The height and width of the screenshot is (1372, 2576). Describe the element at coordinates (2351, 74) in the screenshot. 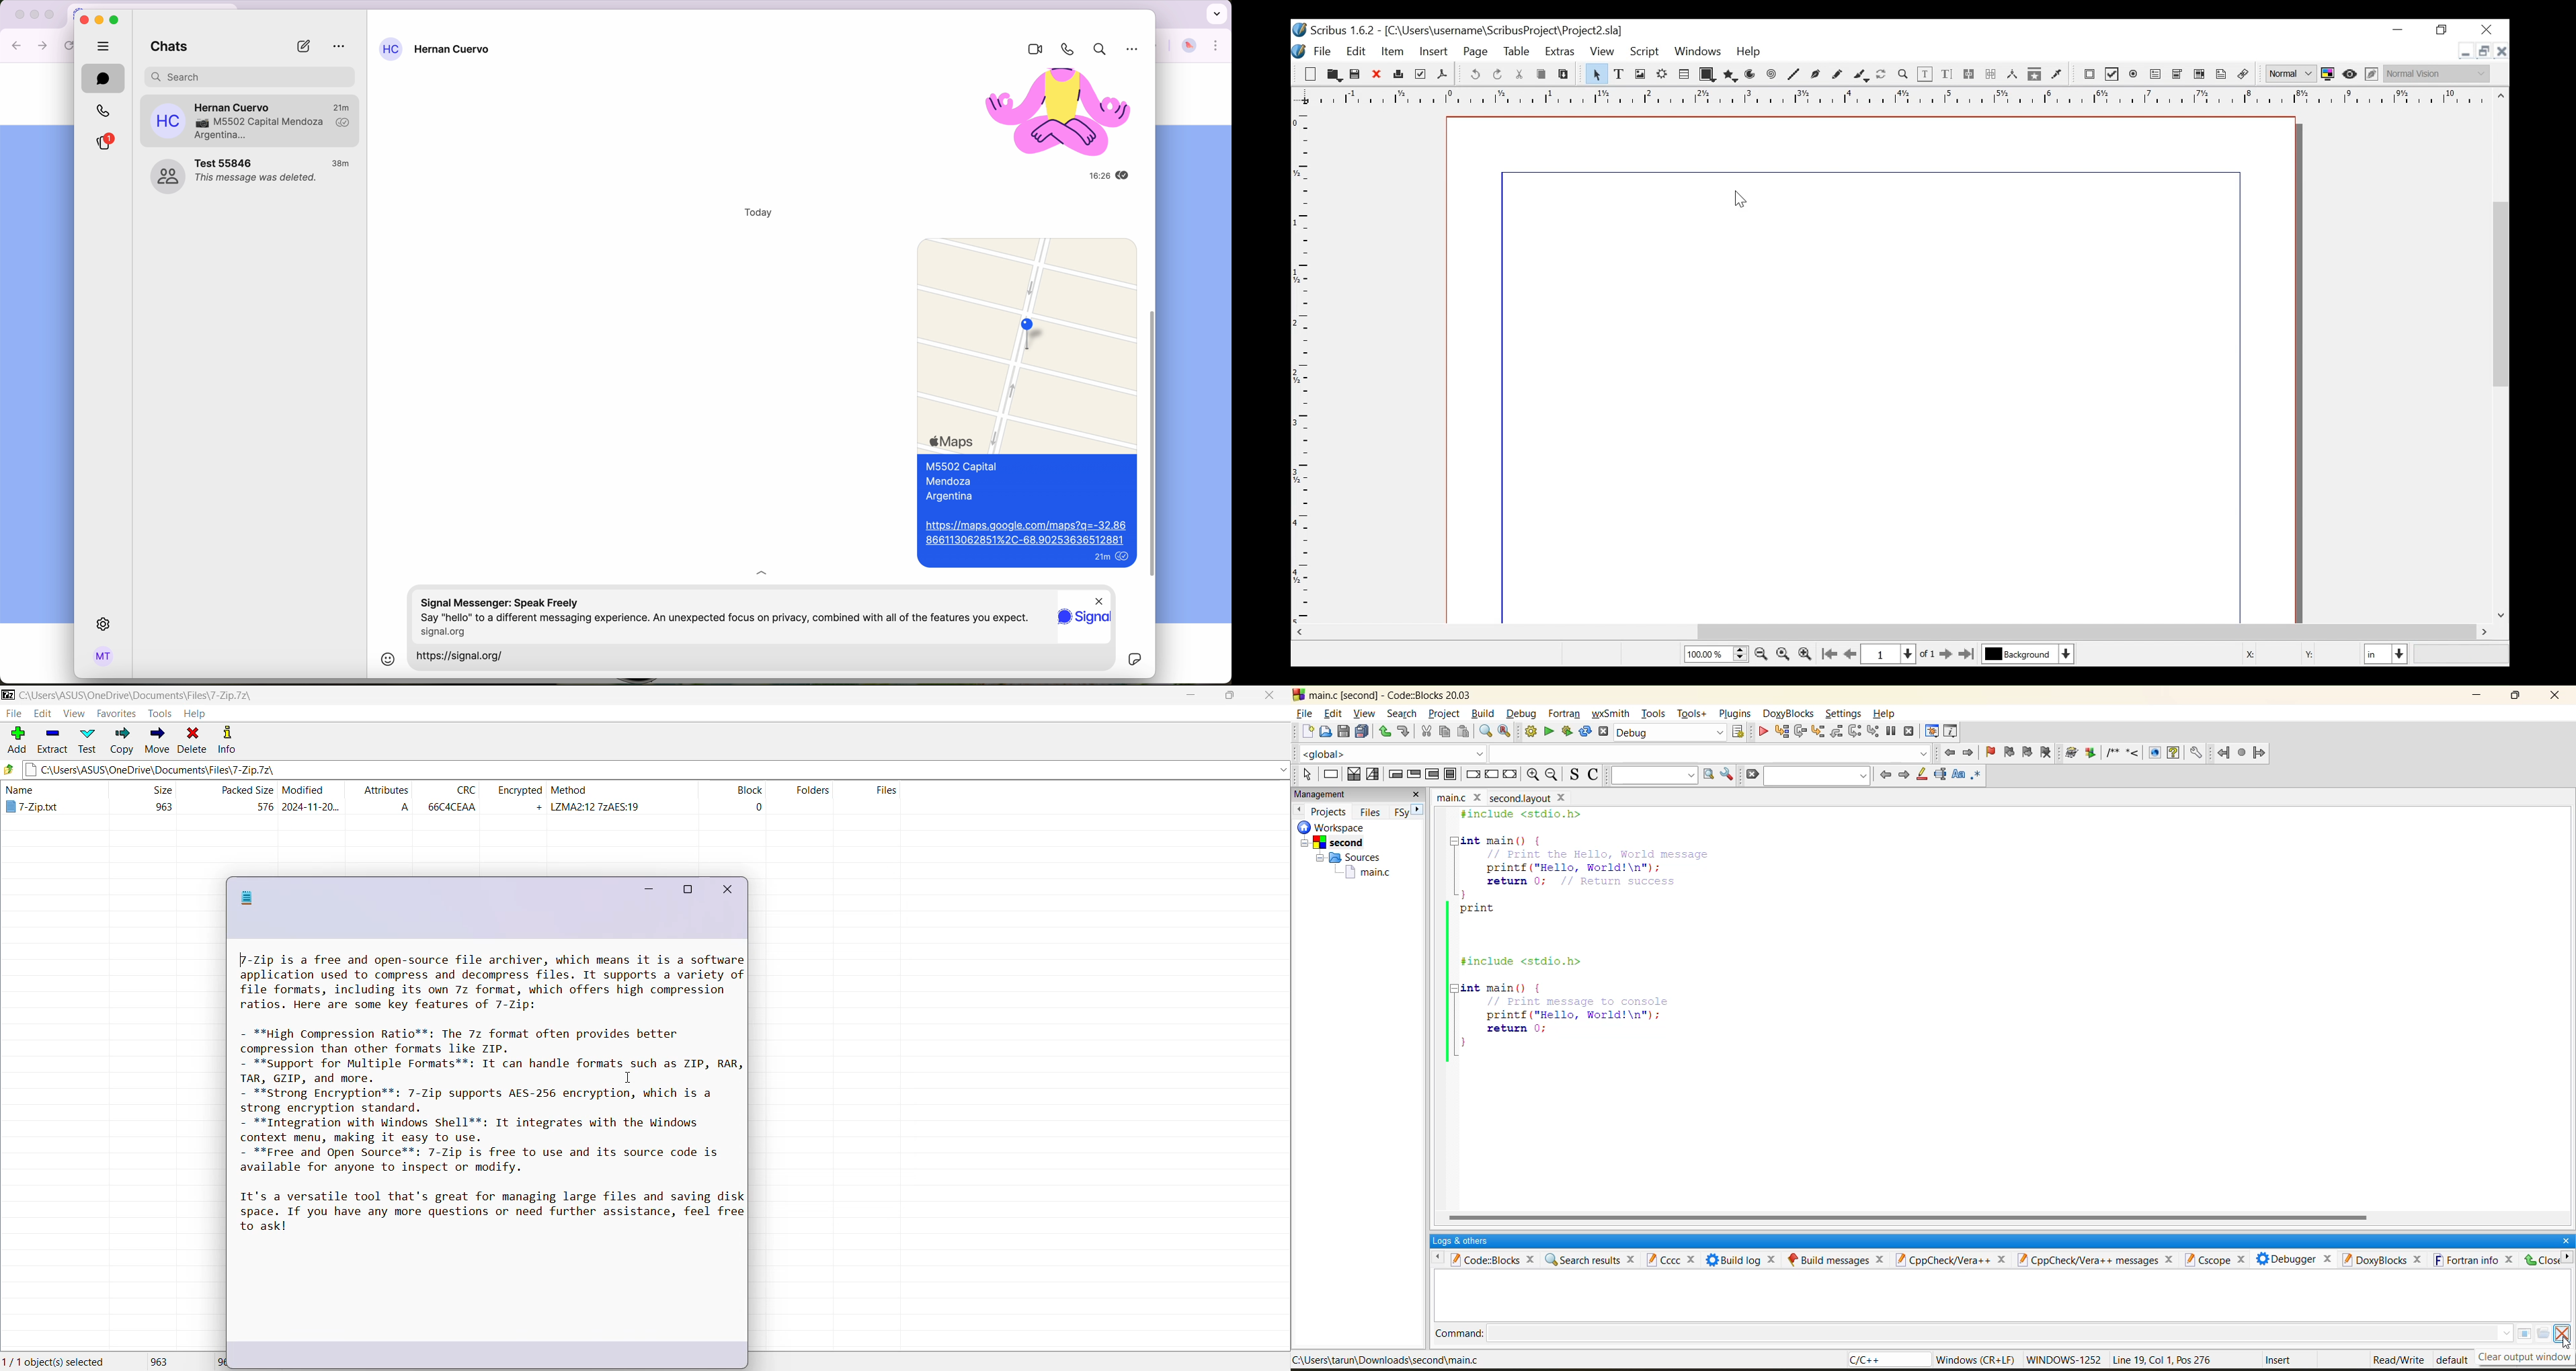

I see `Toggle focus` at that location.